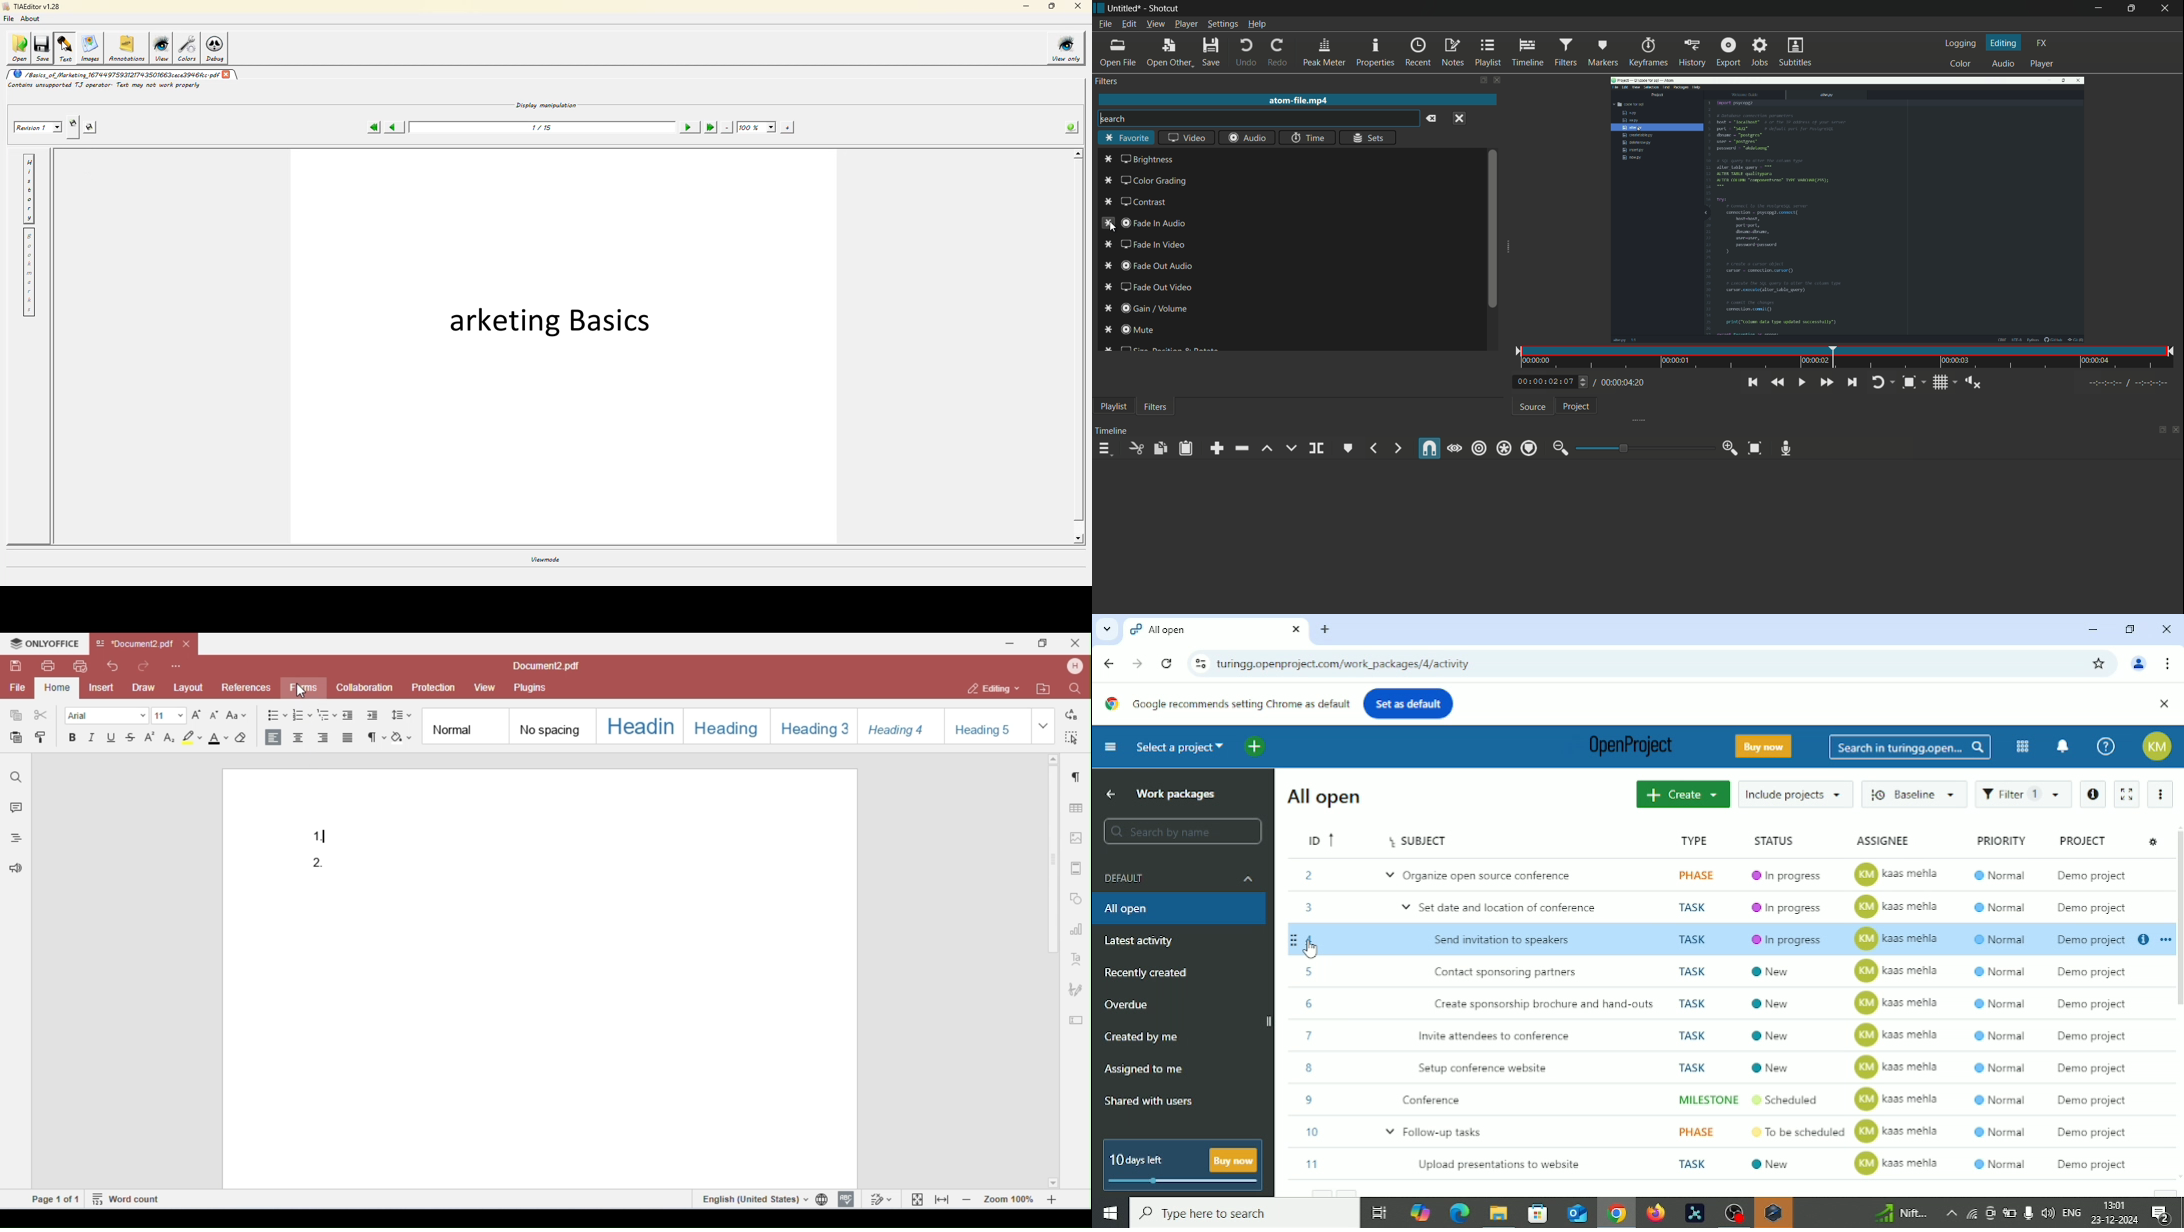  Describe the element at coordinates (1732, 1213) in the screenshot. I see `OBS Studio` at that location.